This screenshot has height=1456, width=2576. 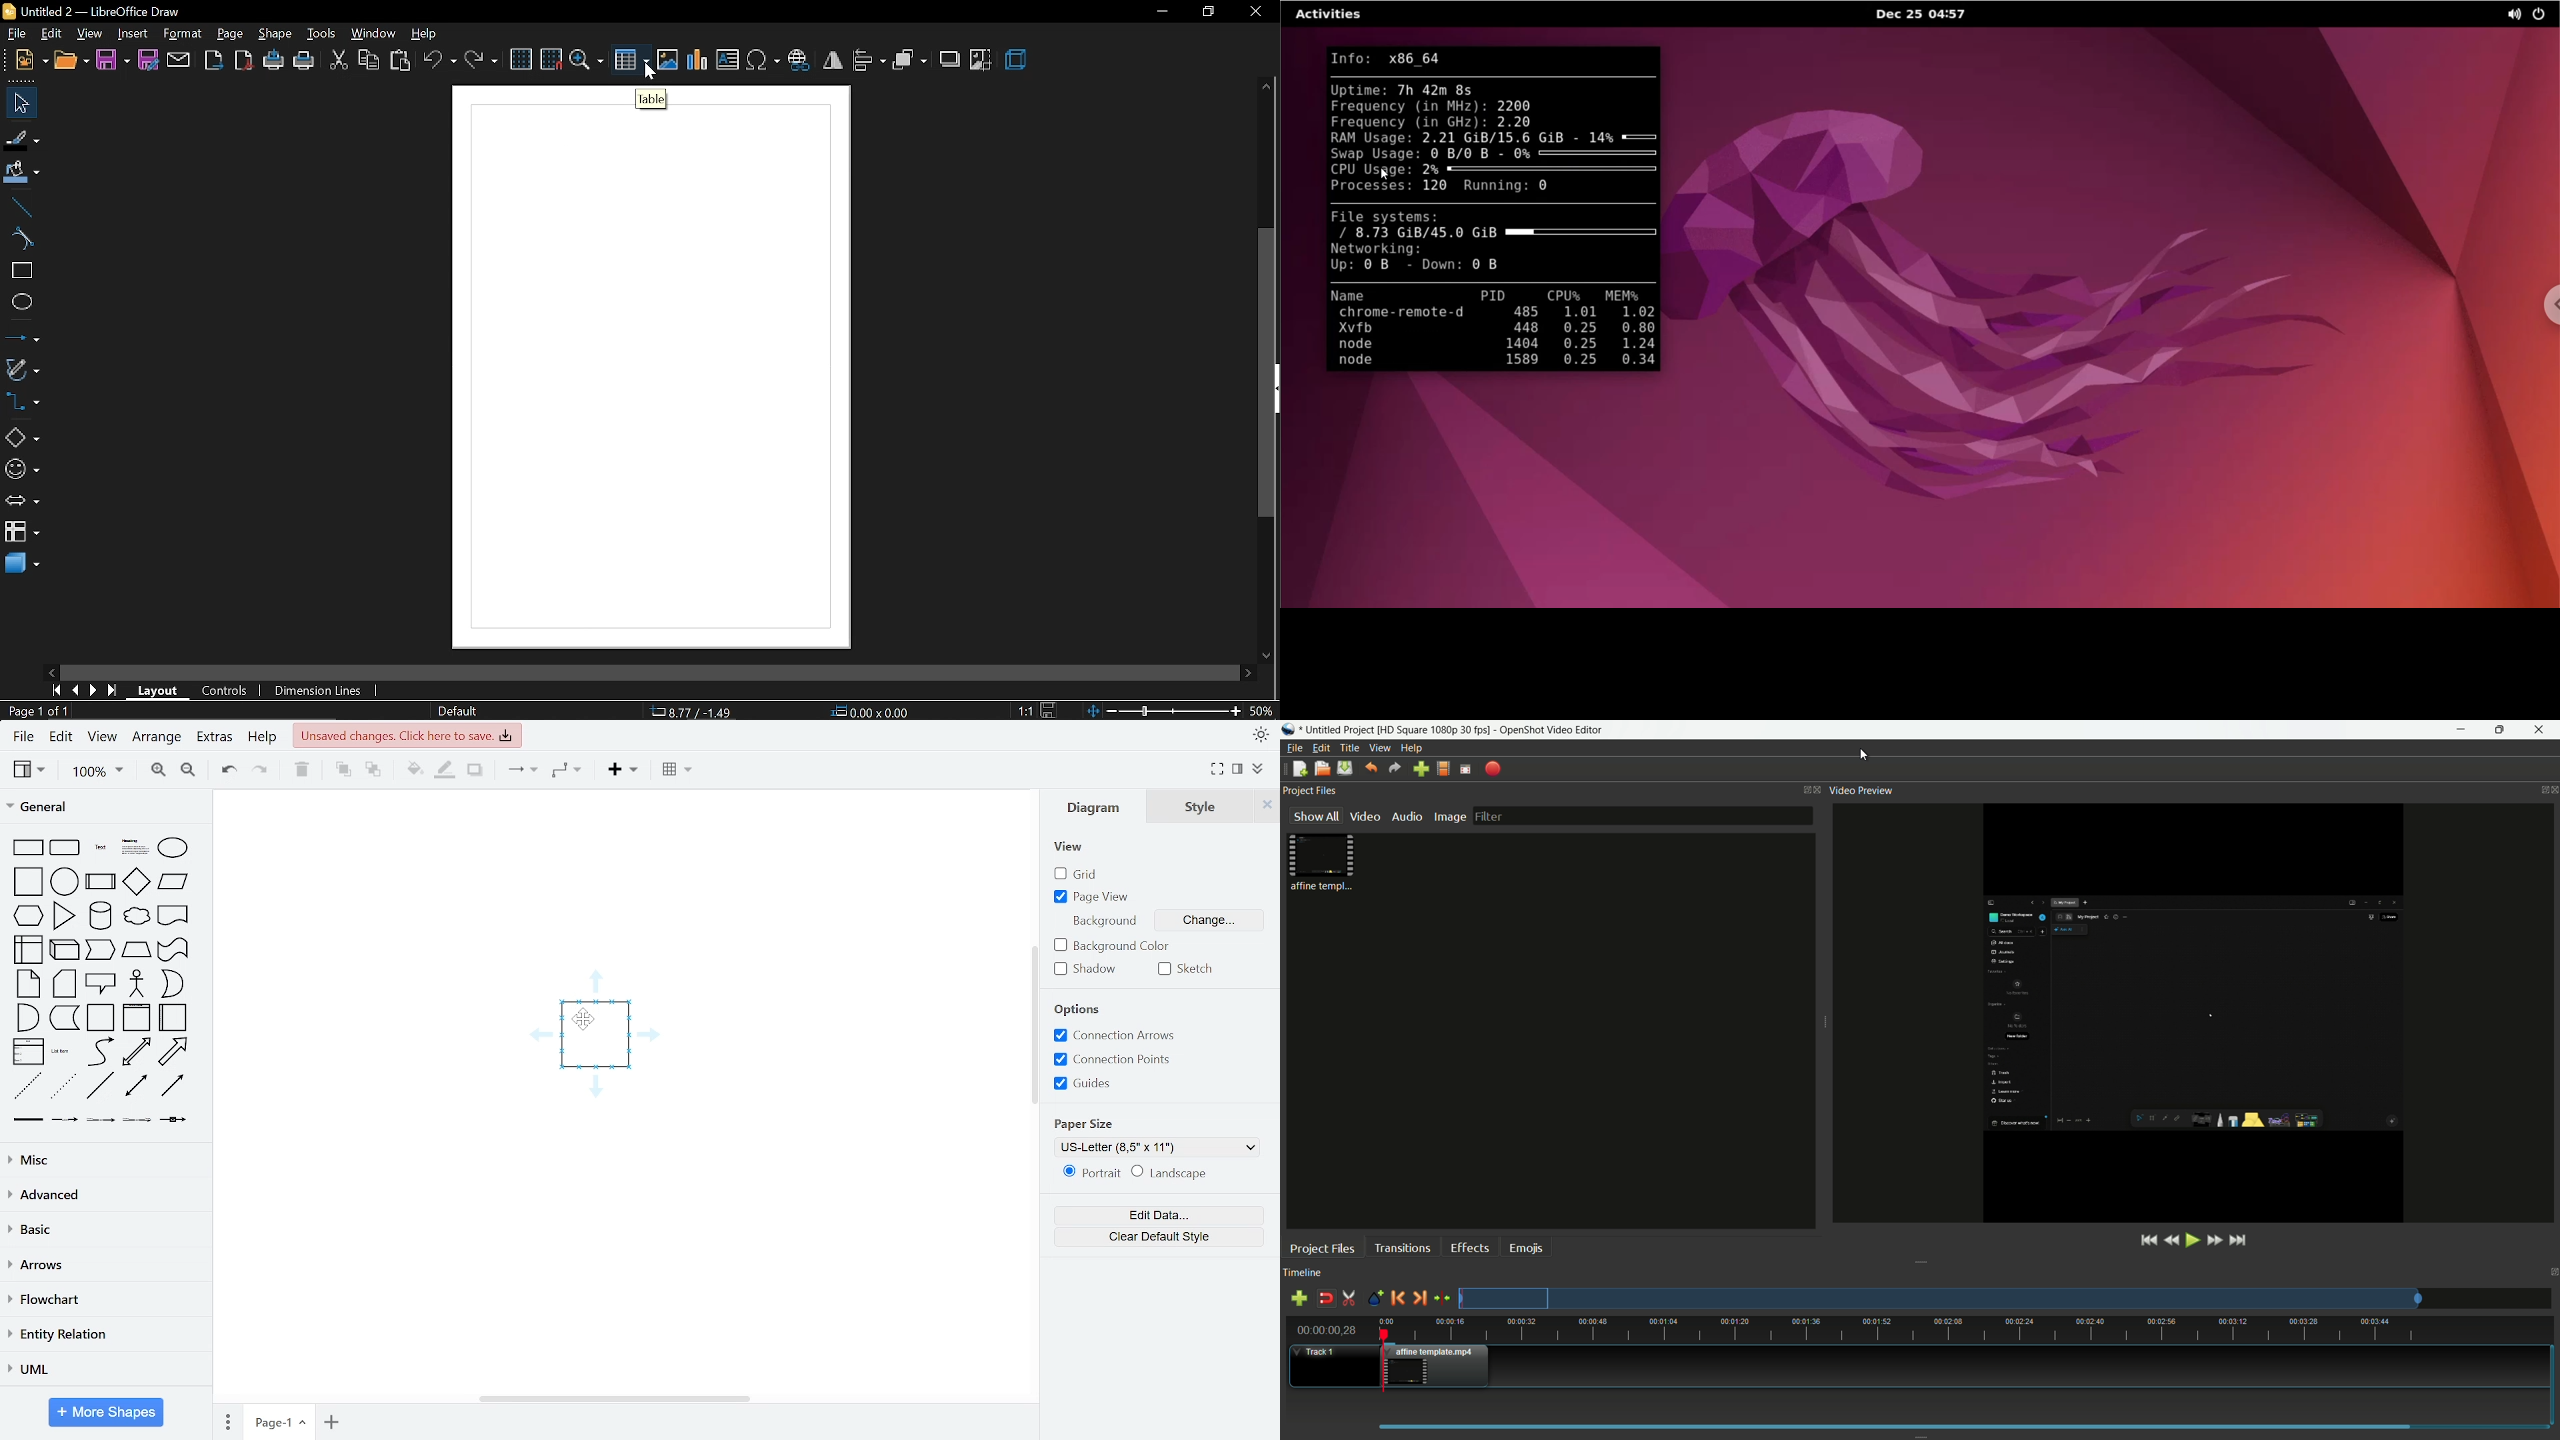 What do you see at coordinates (370, 60) in the screenshot?
I see `copy` at bounding box center [370, 60].